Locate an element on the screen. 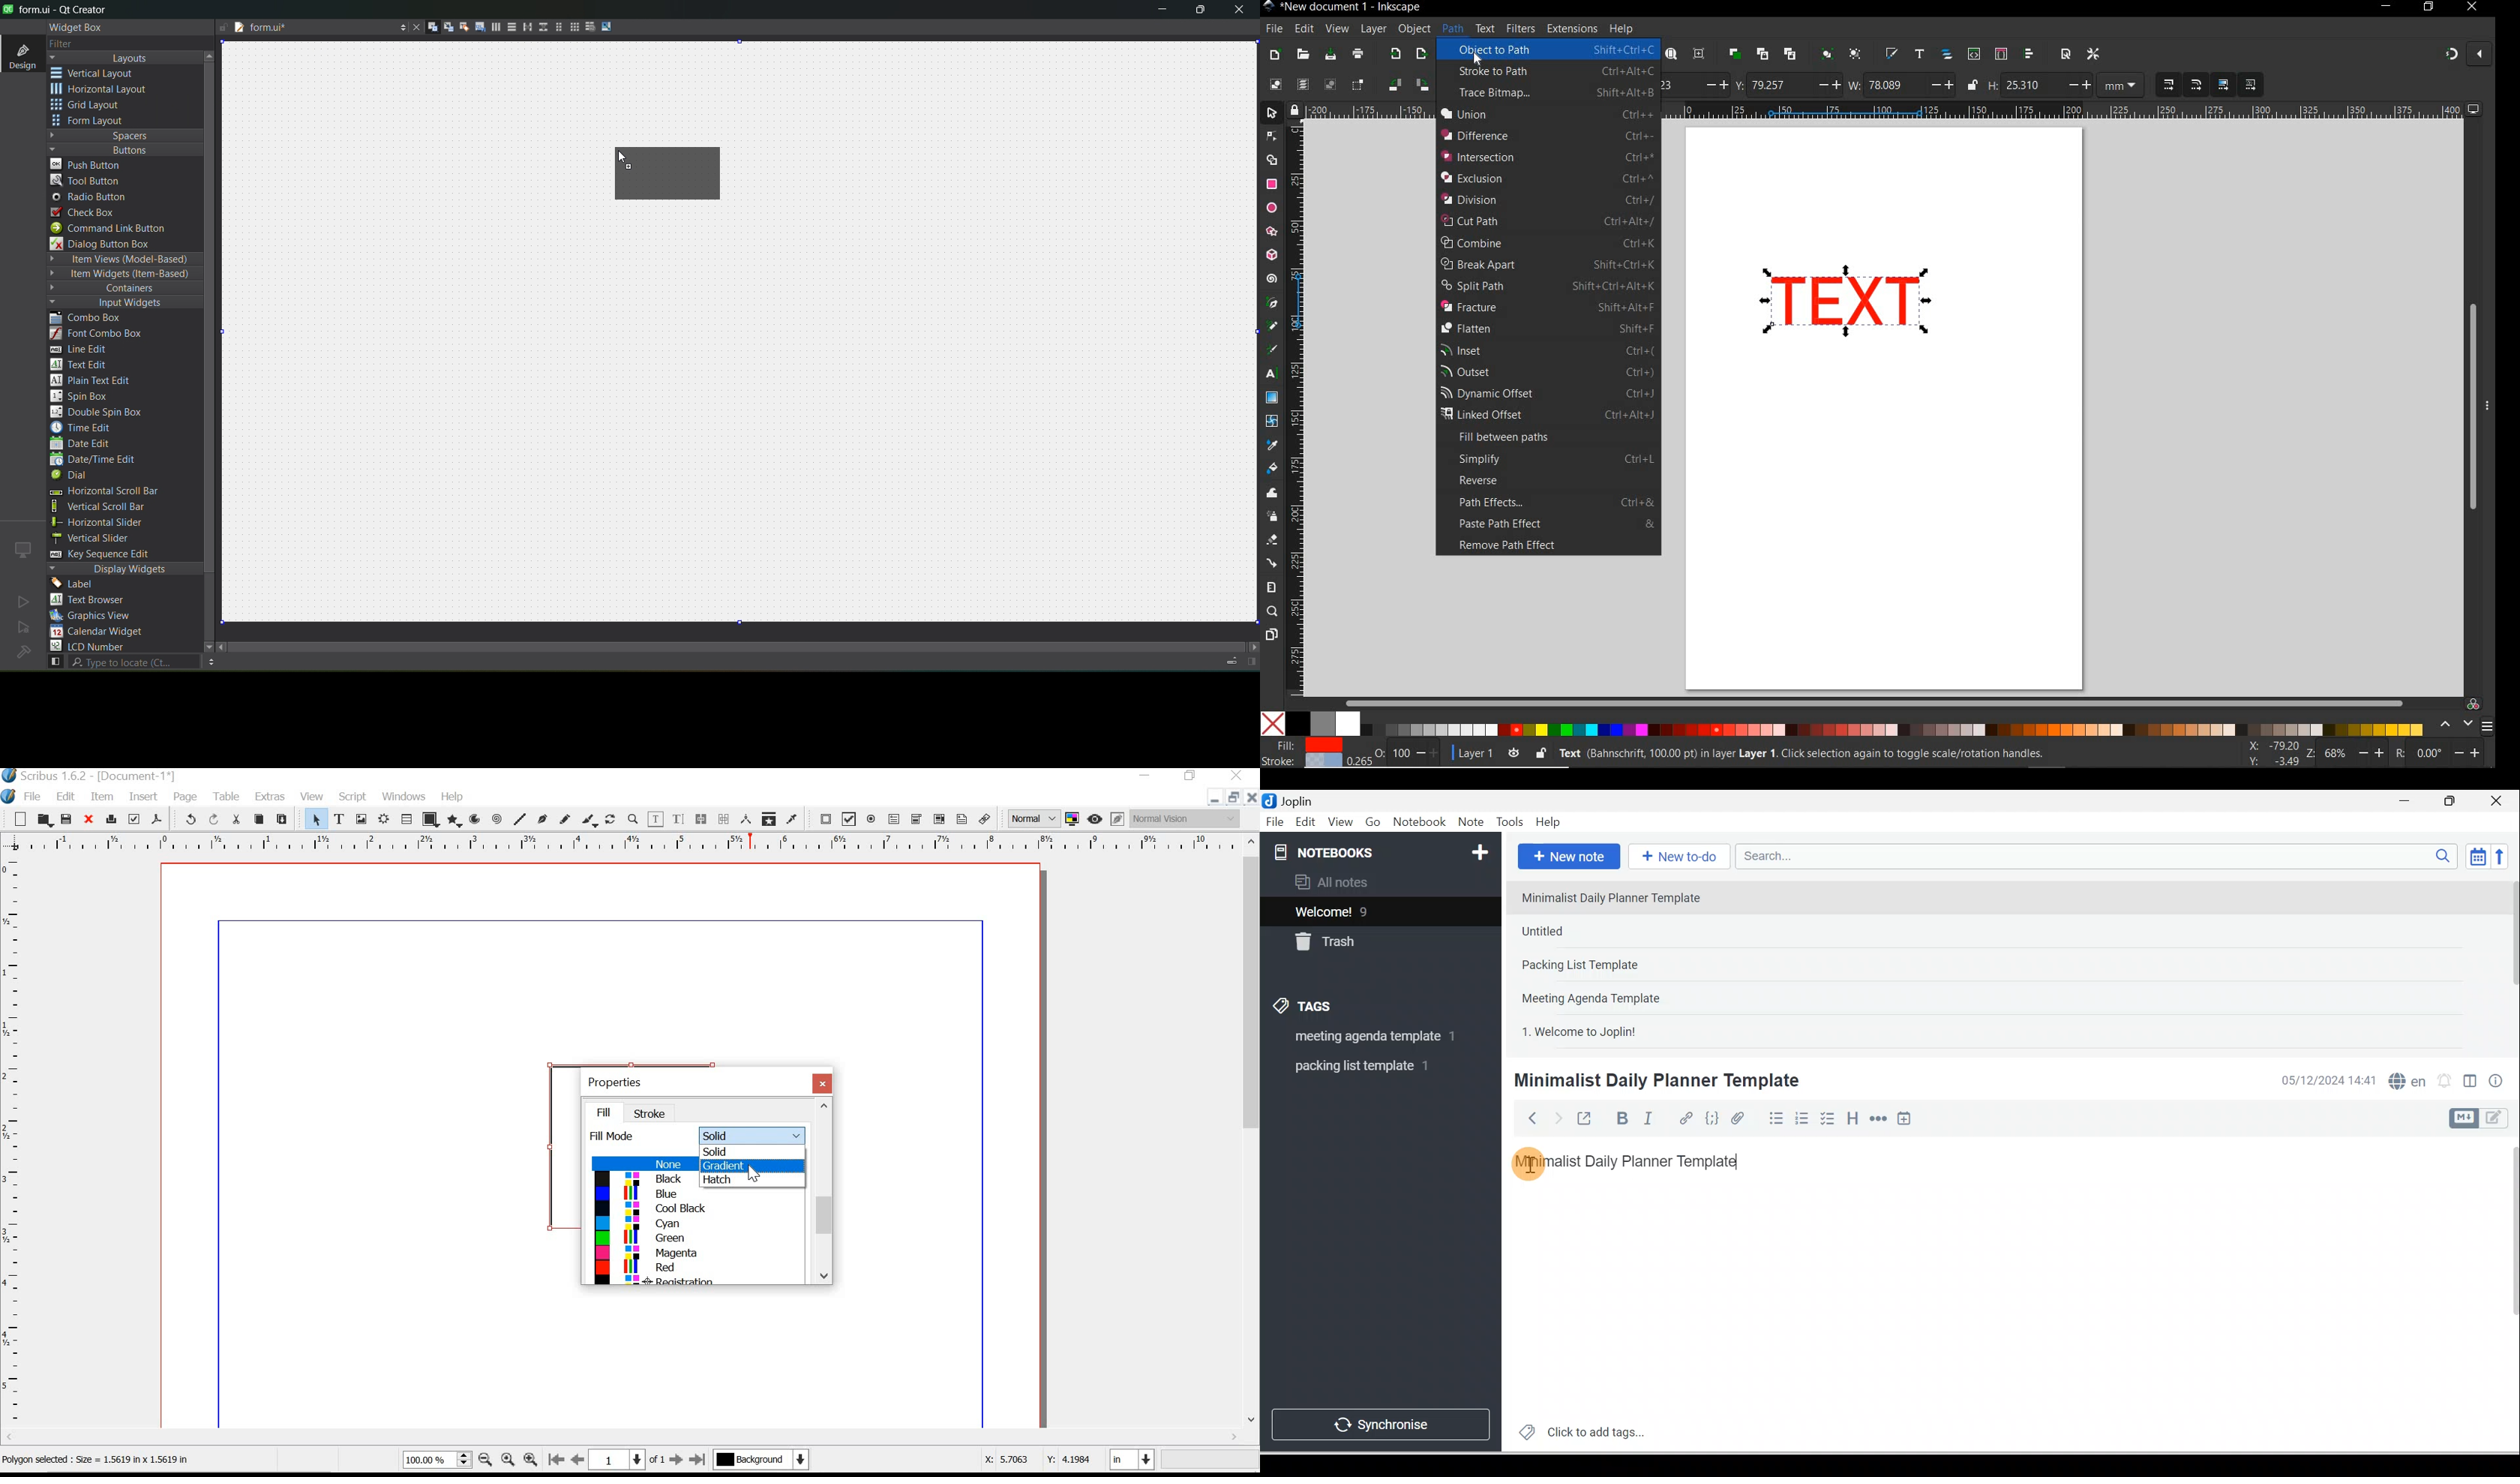 Image resolution: width=2520 pixels, height=1484 pixels. Attach file is located at coordinates (1741, 1118).